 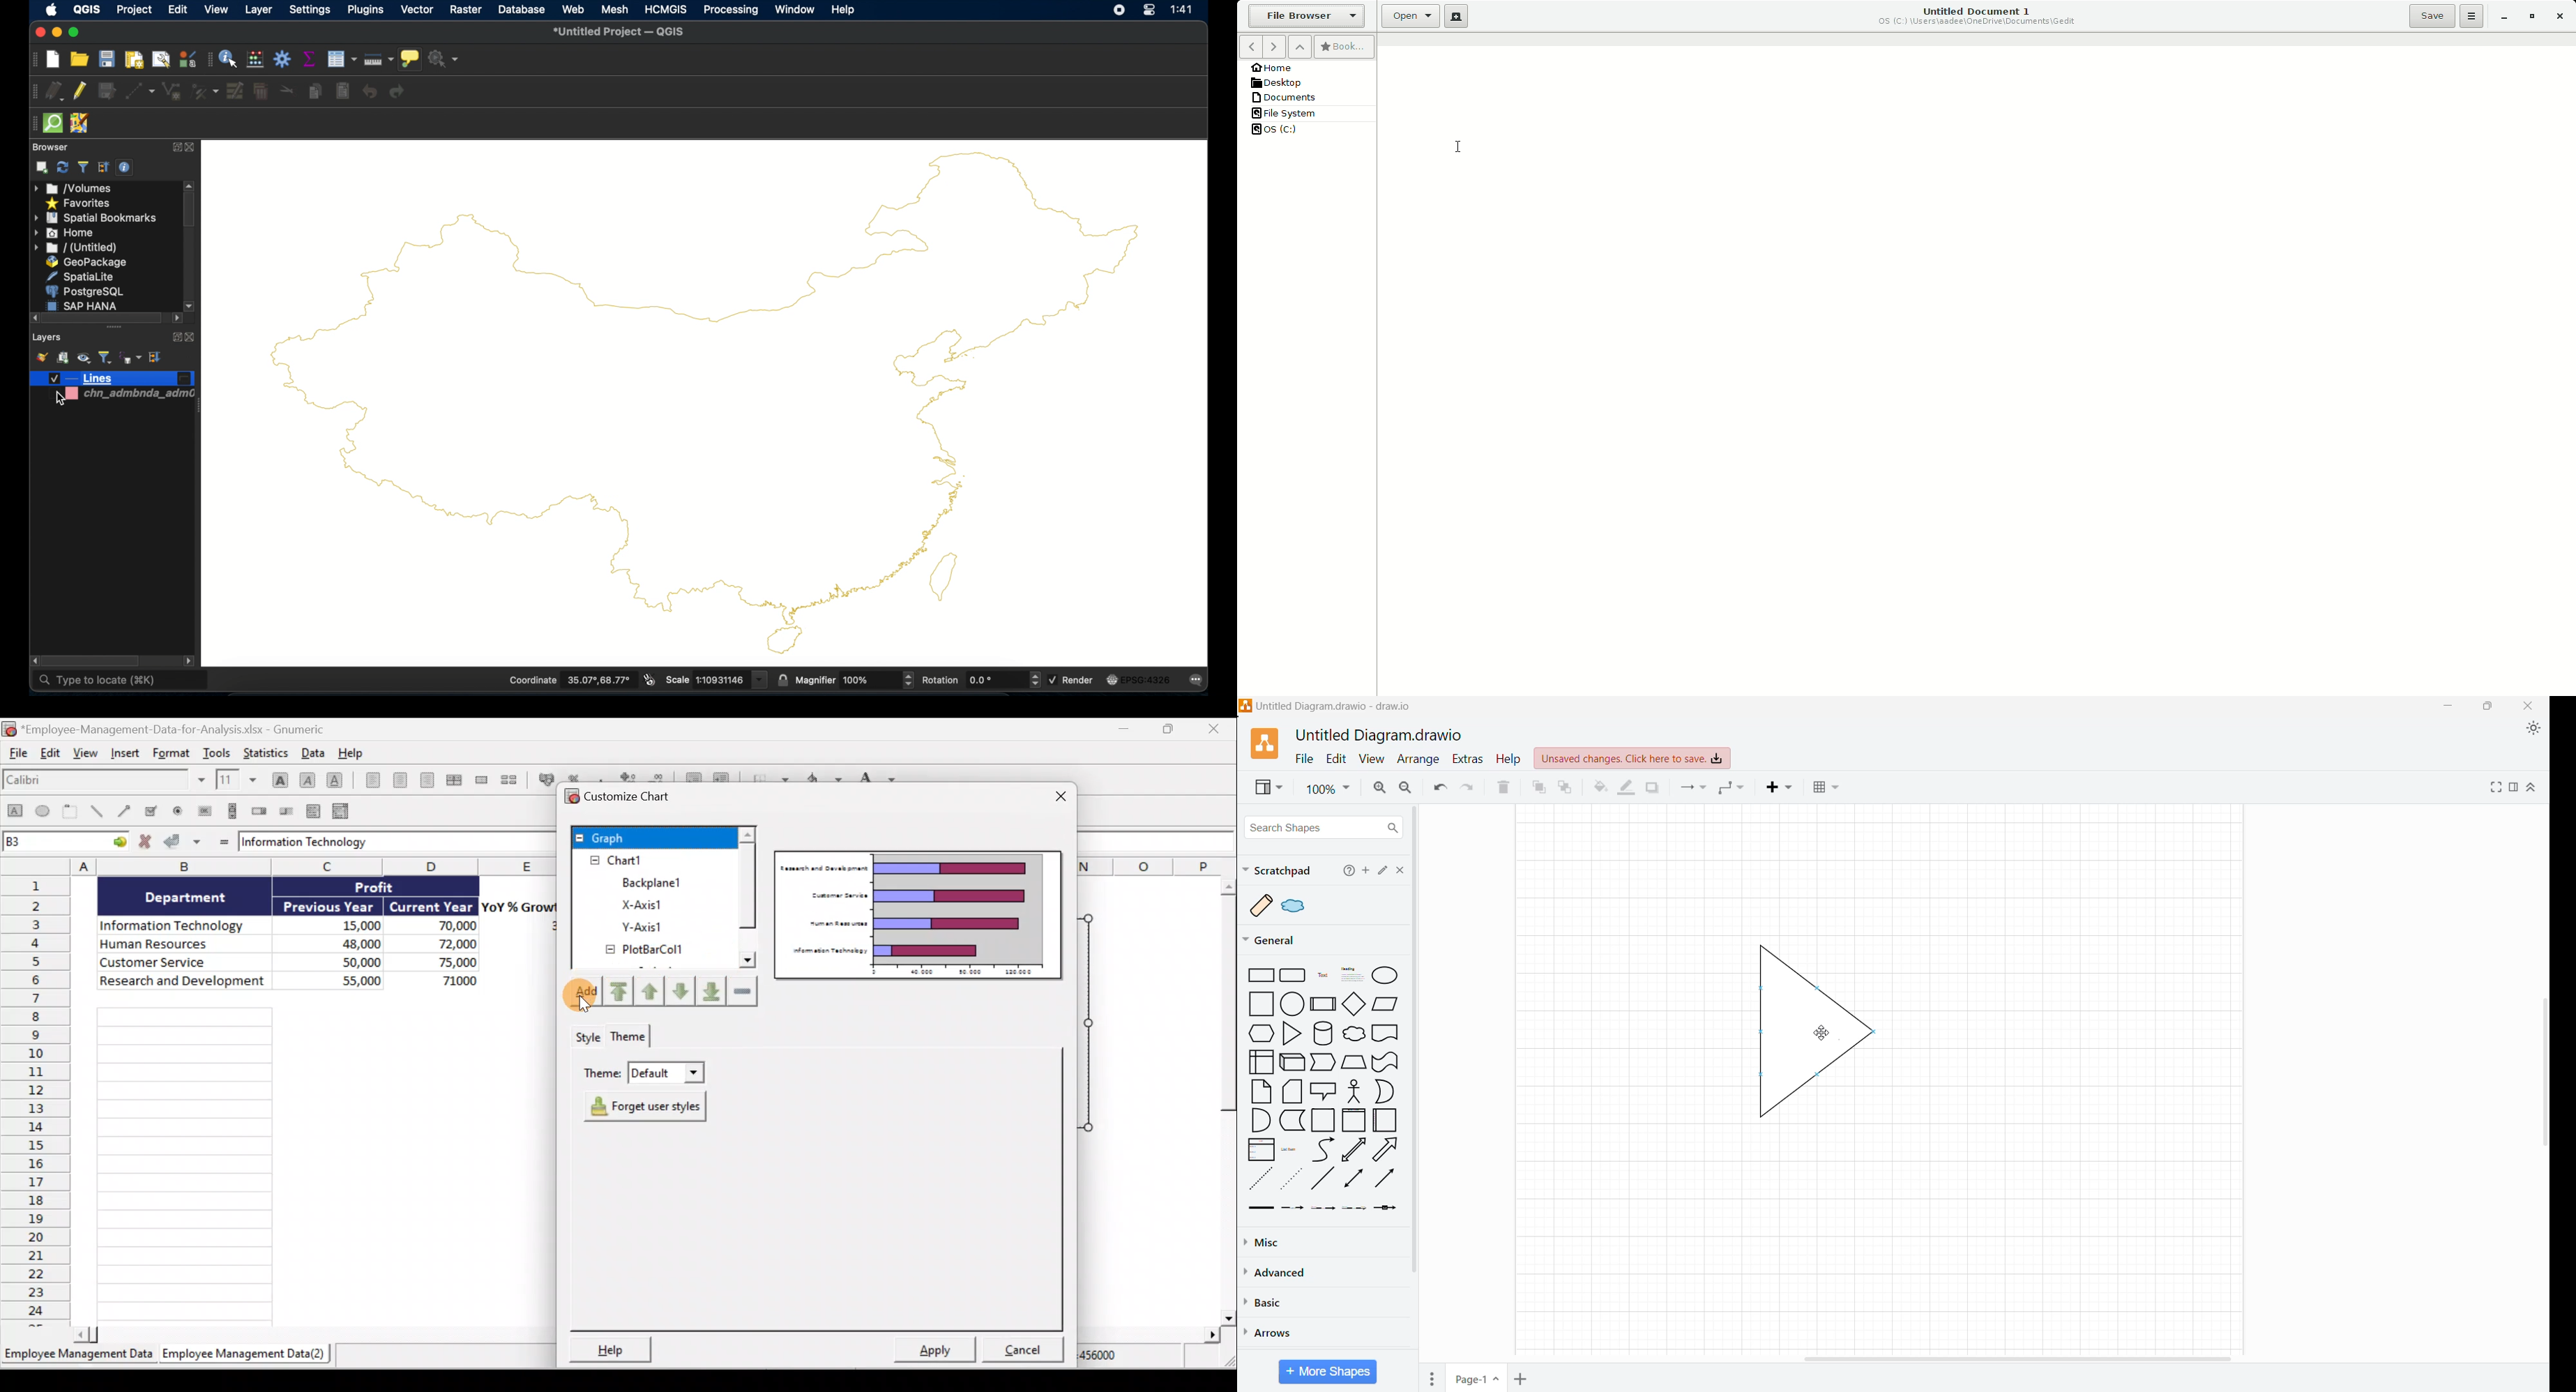 What do you see at coordinates (189, 185) in the screenshot?
I see `scroll up arrow` at bounding box center [189, 185].